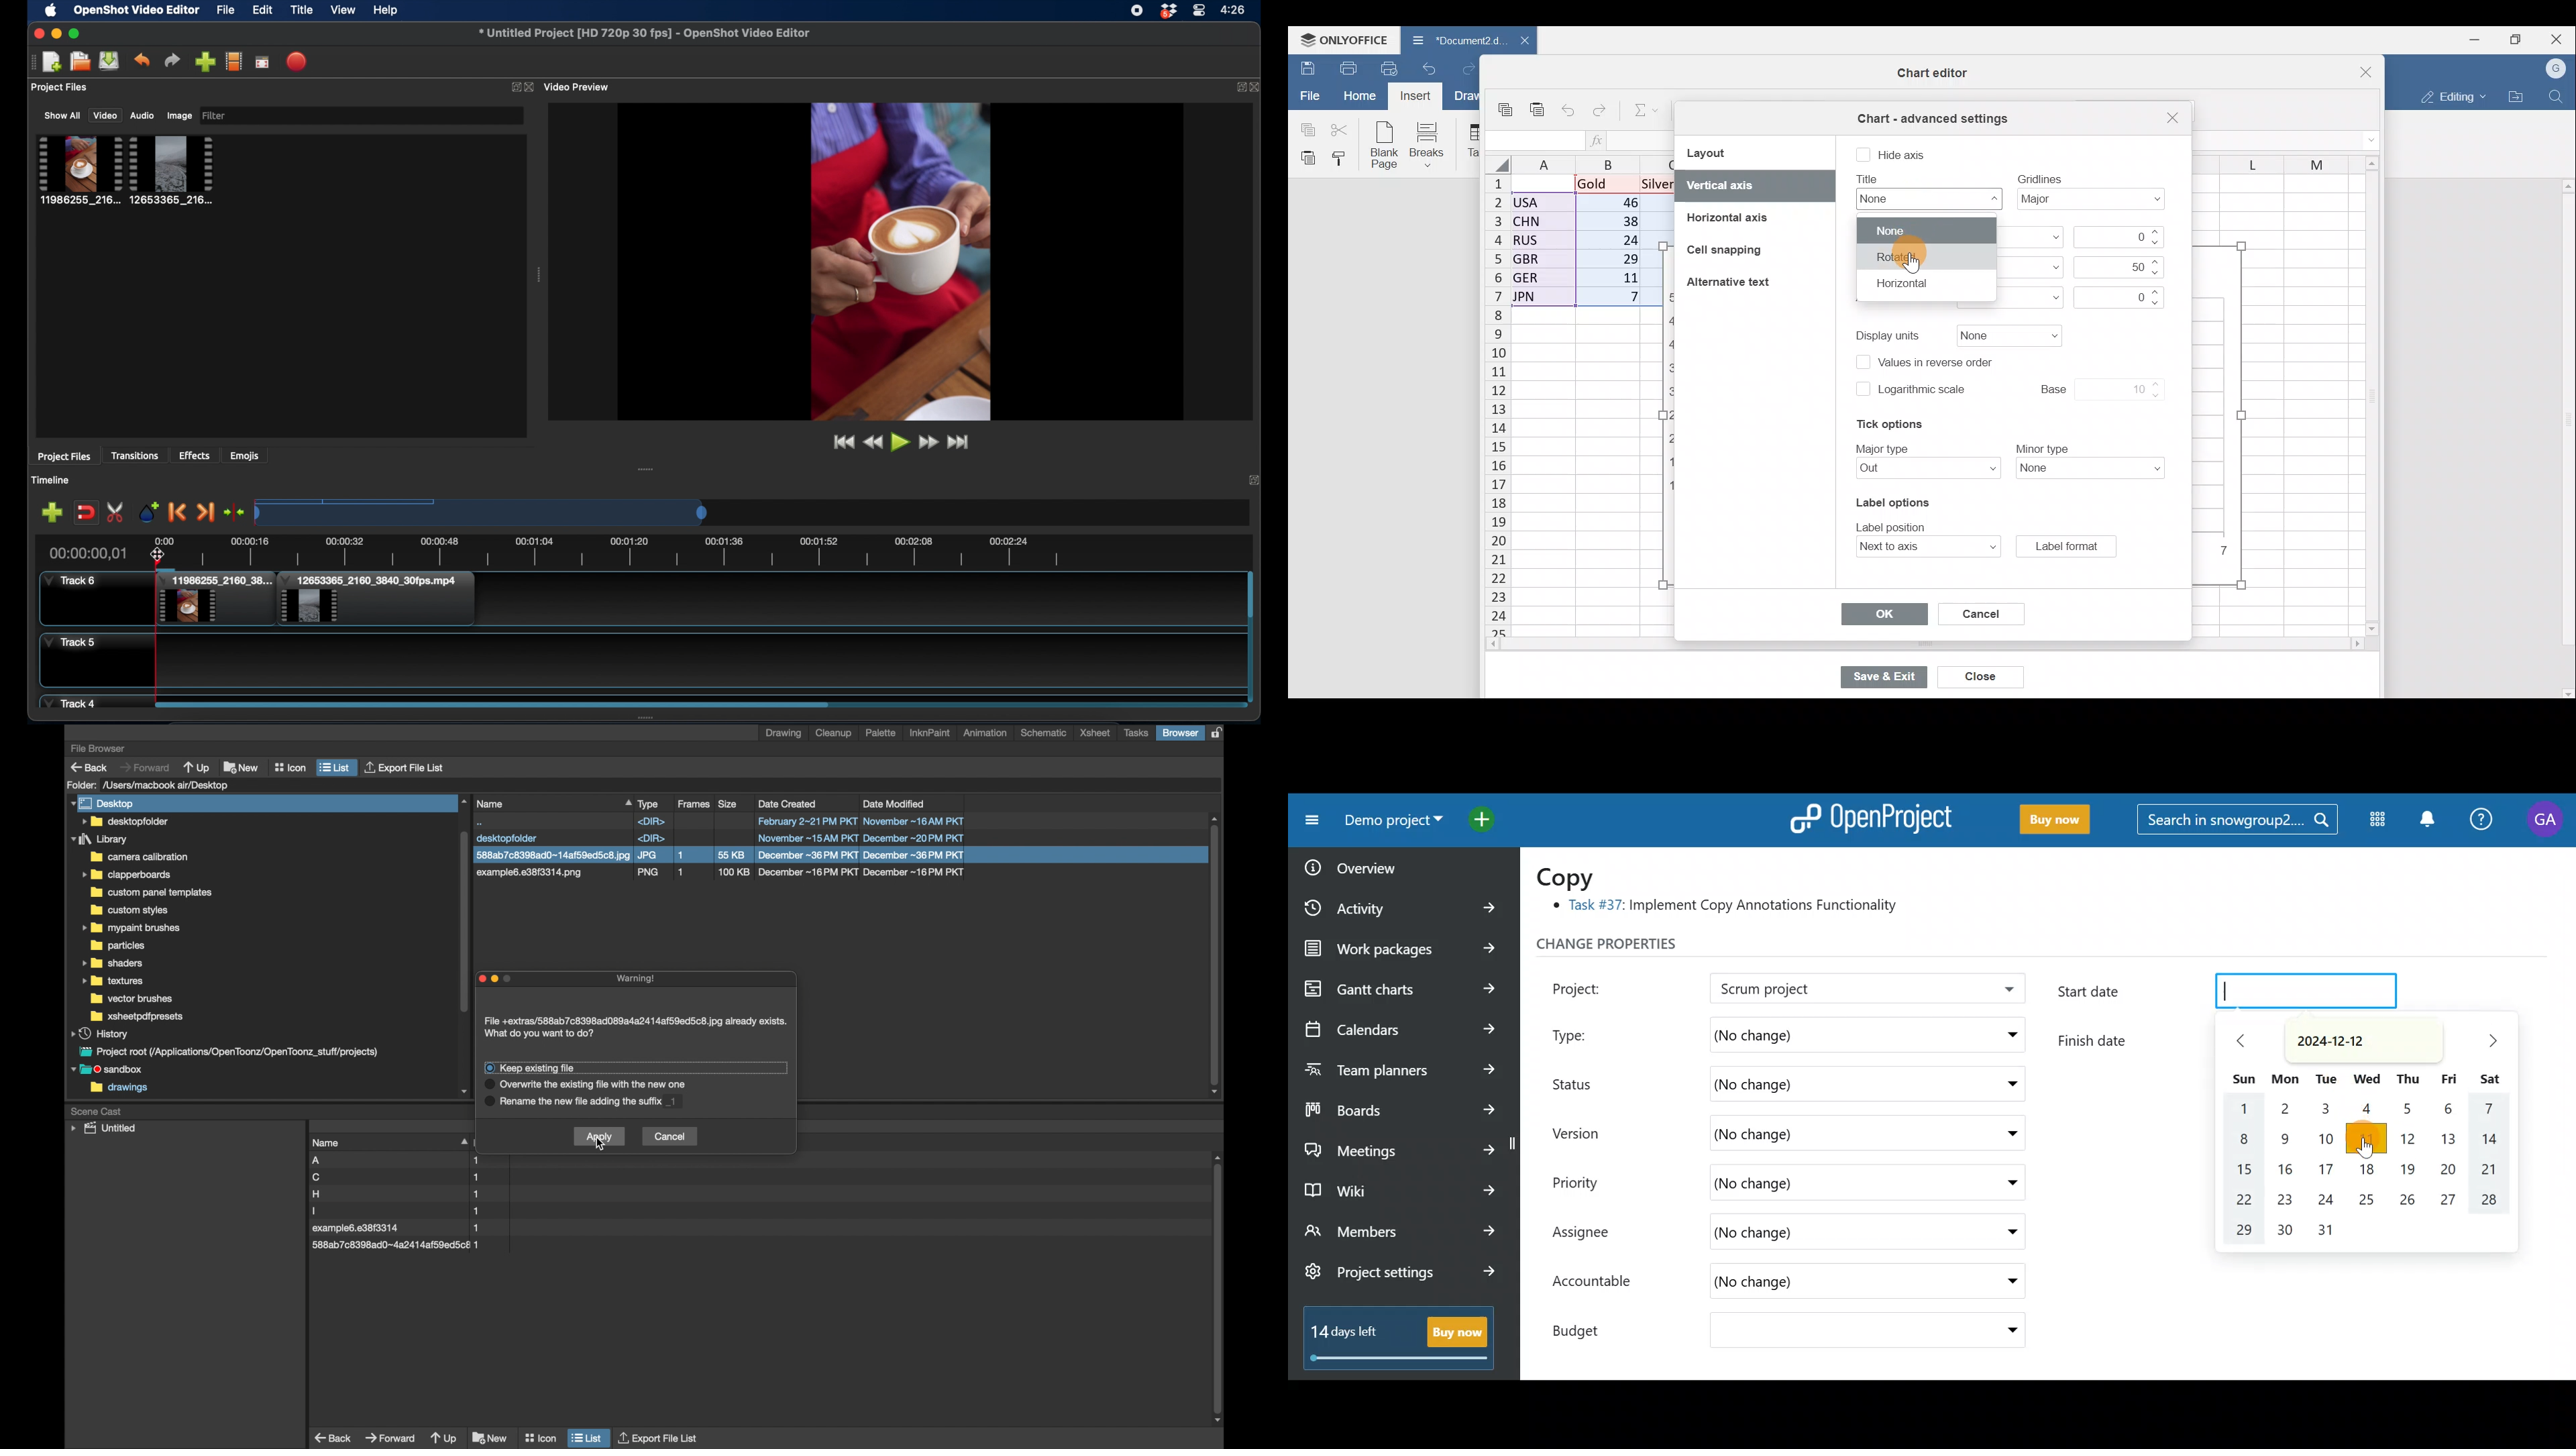  Describe the element at coordinates (1941, 362) in the screenshot. I see `Values in reverse order` at that location.